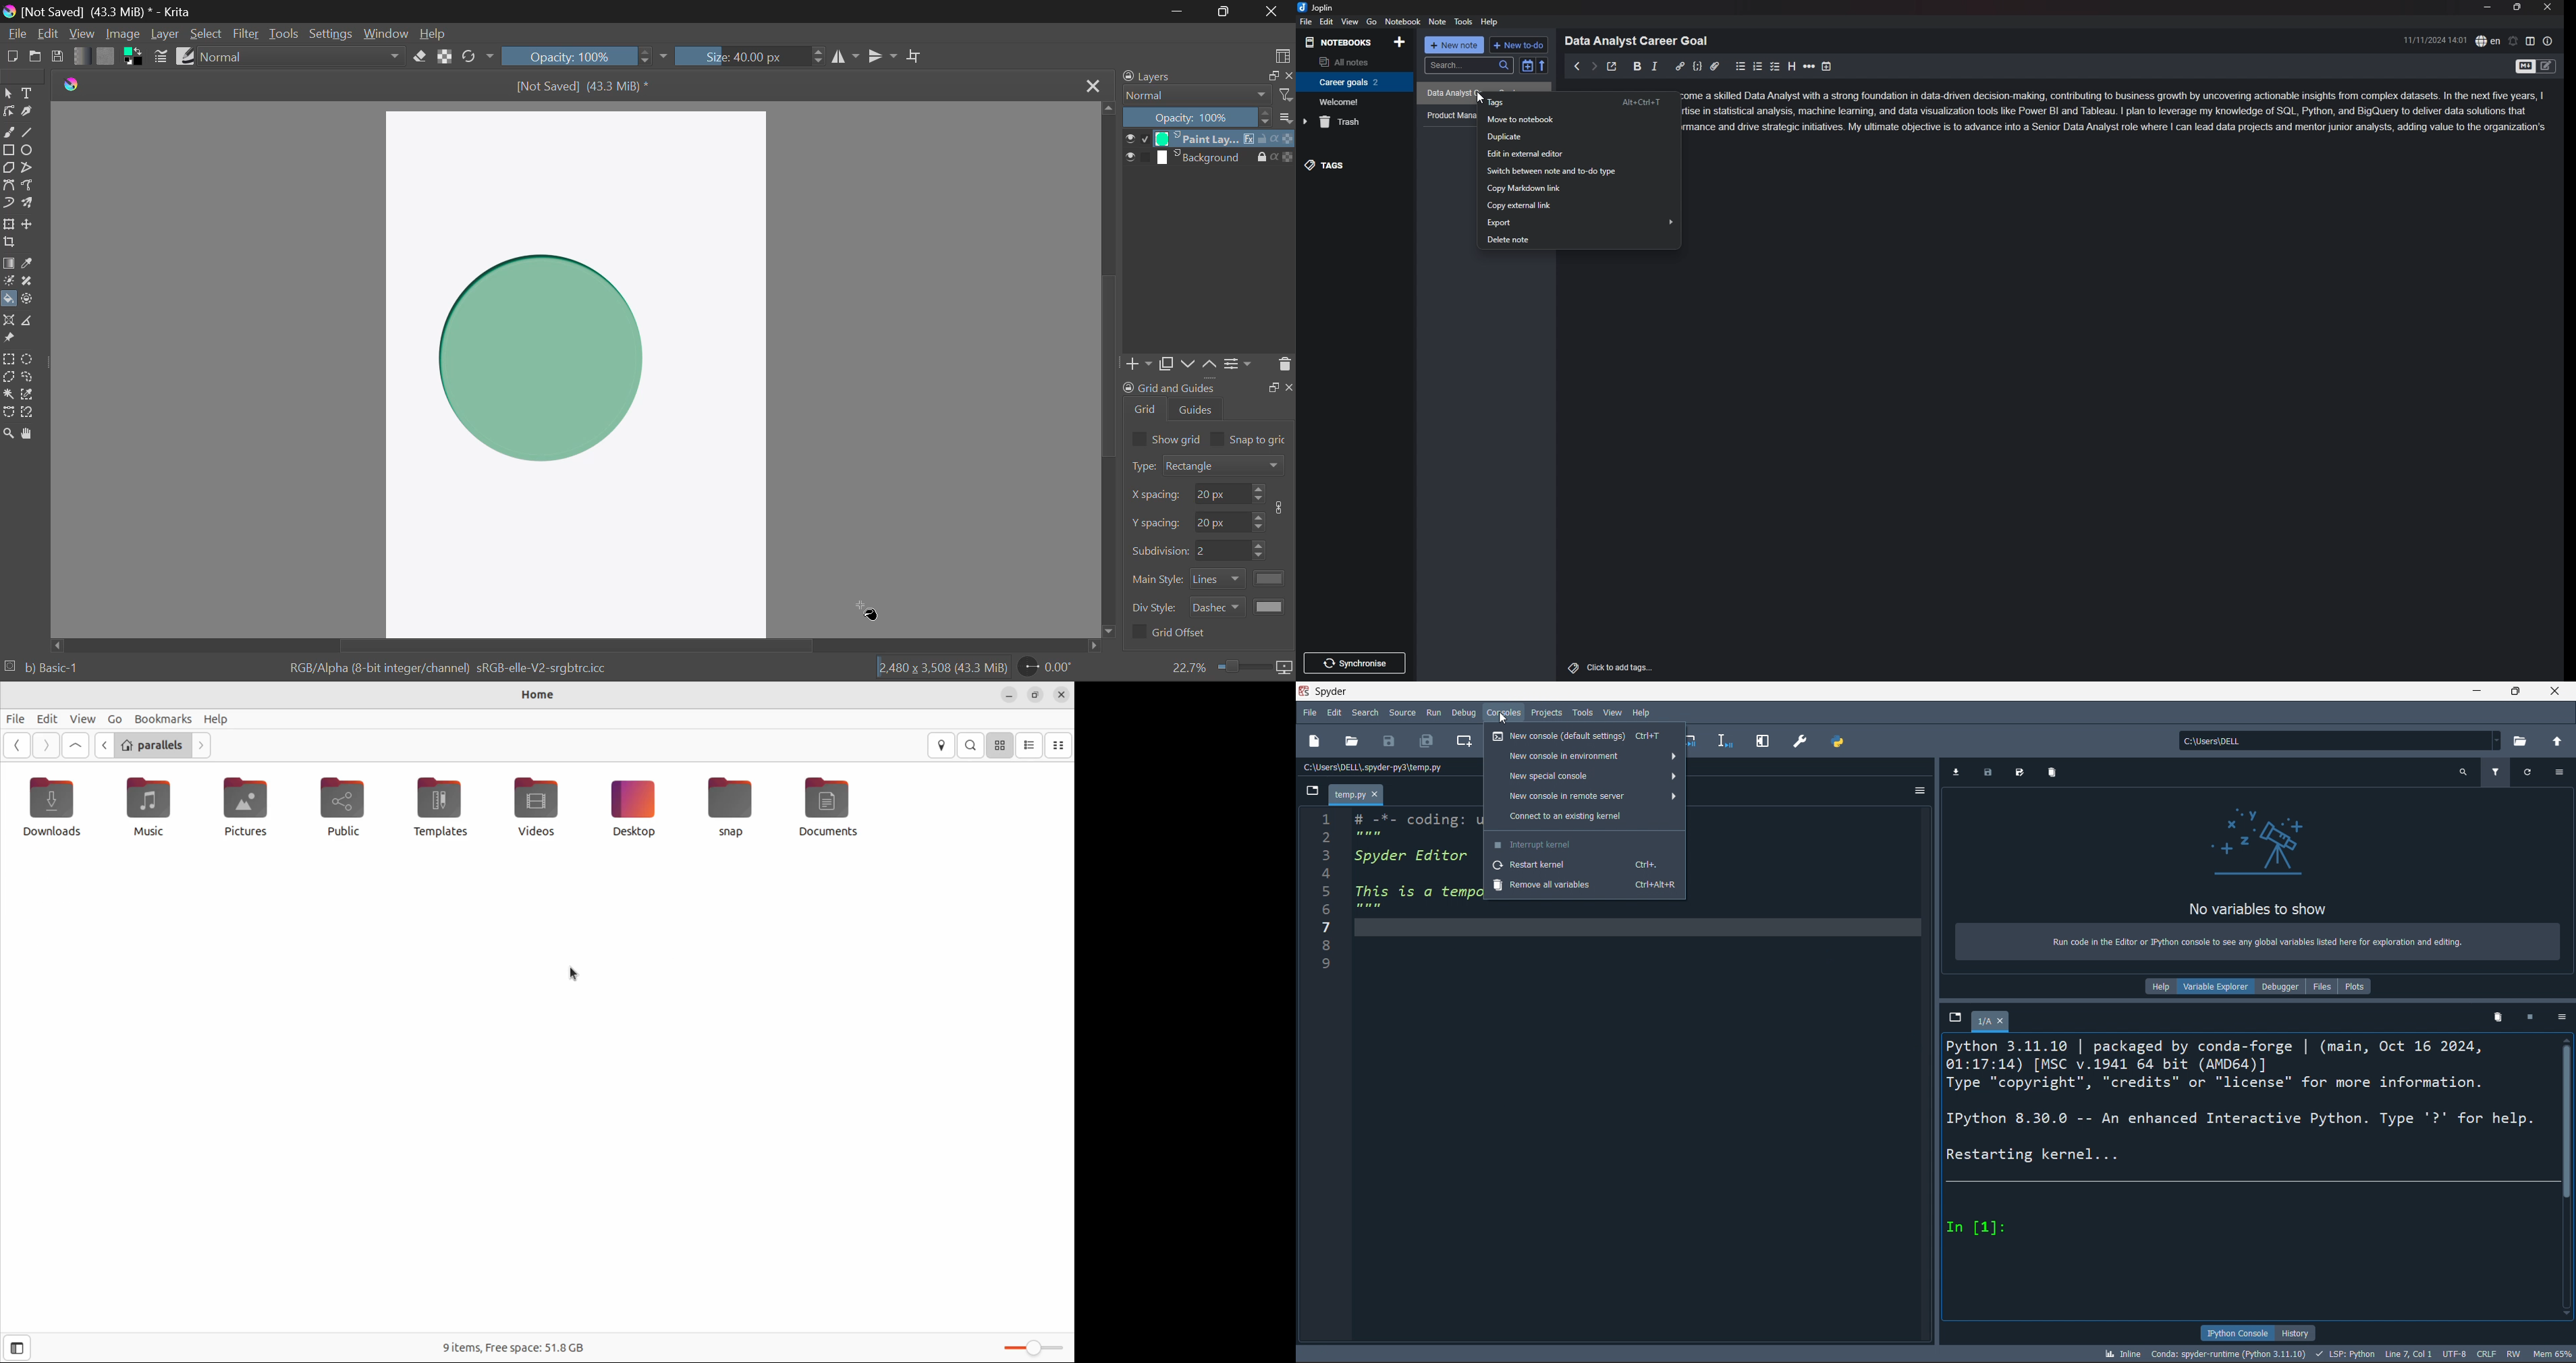  Describe the element at coordinates (1758, 67) in the screenshot. I see `numbered list` at that location.